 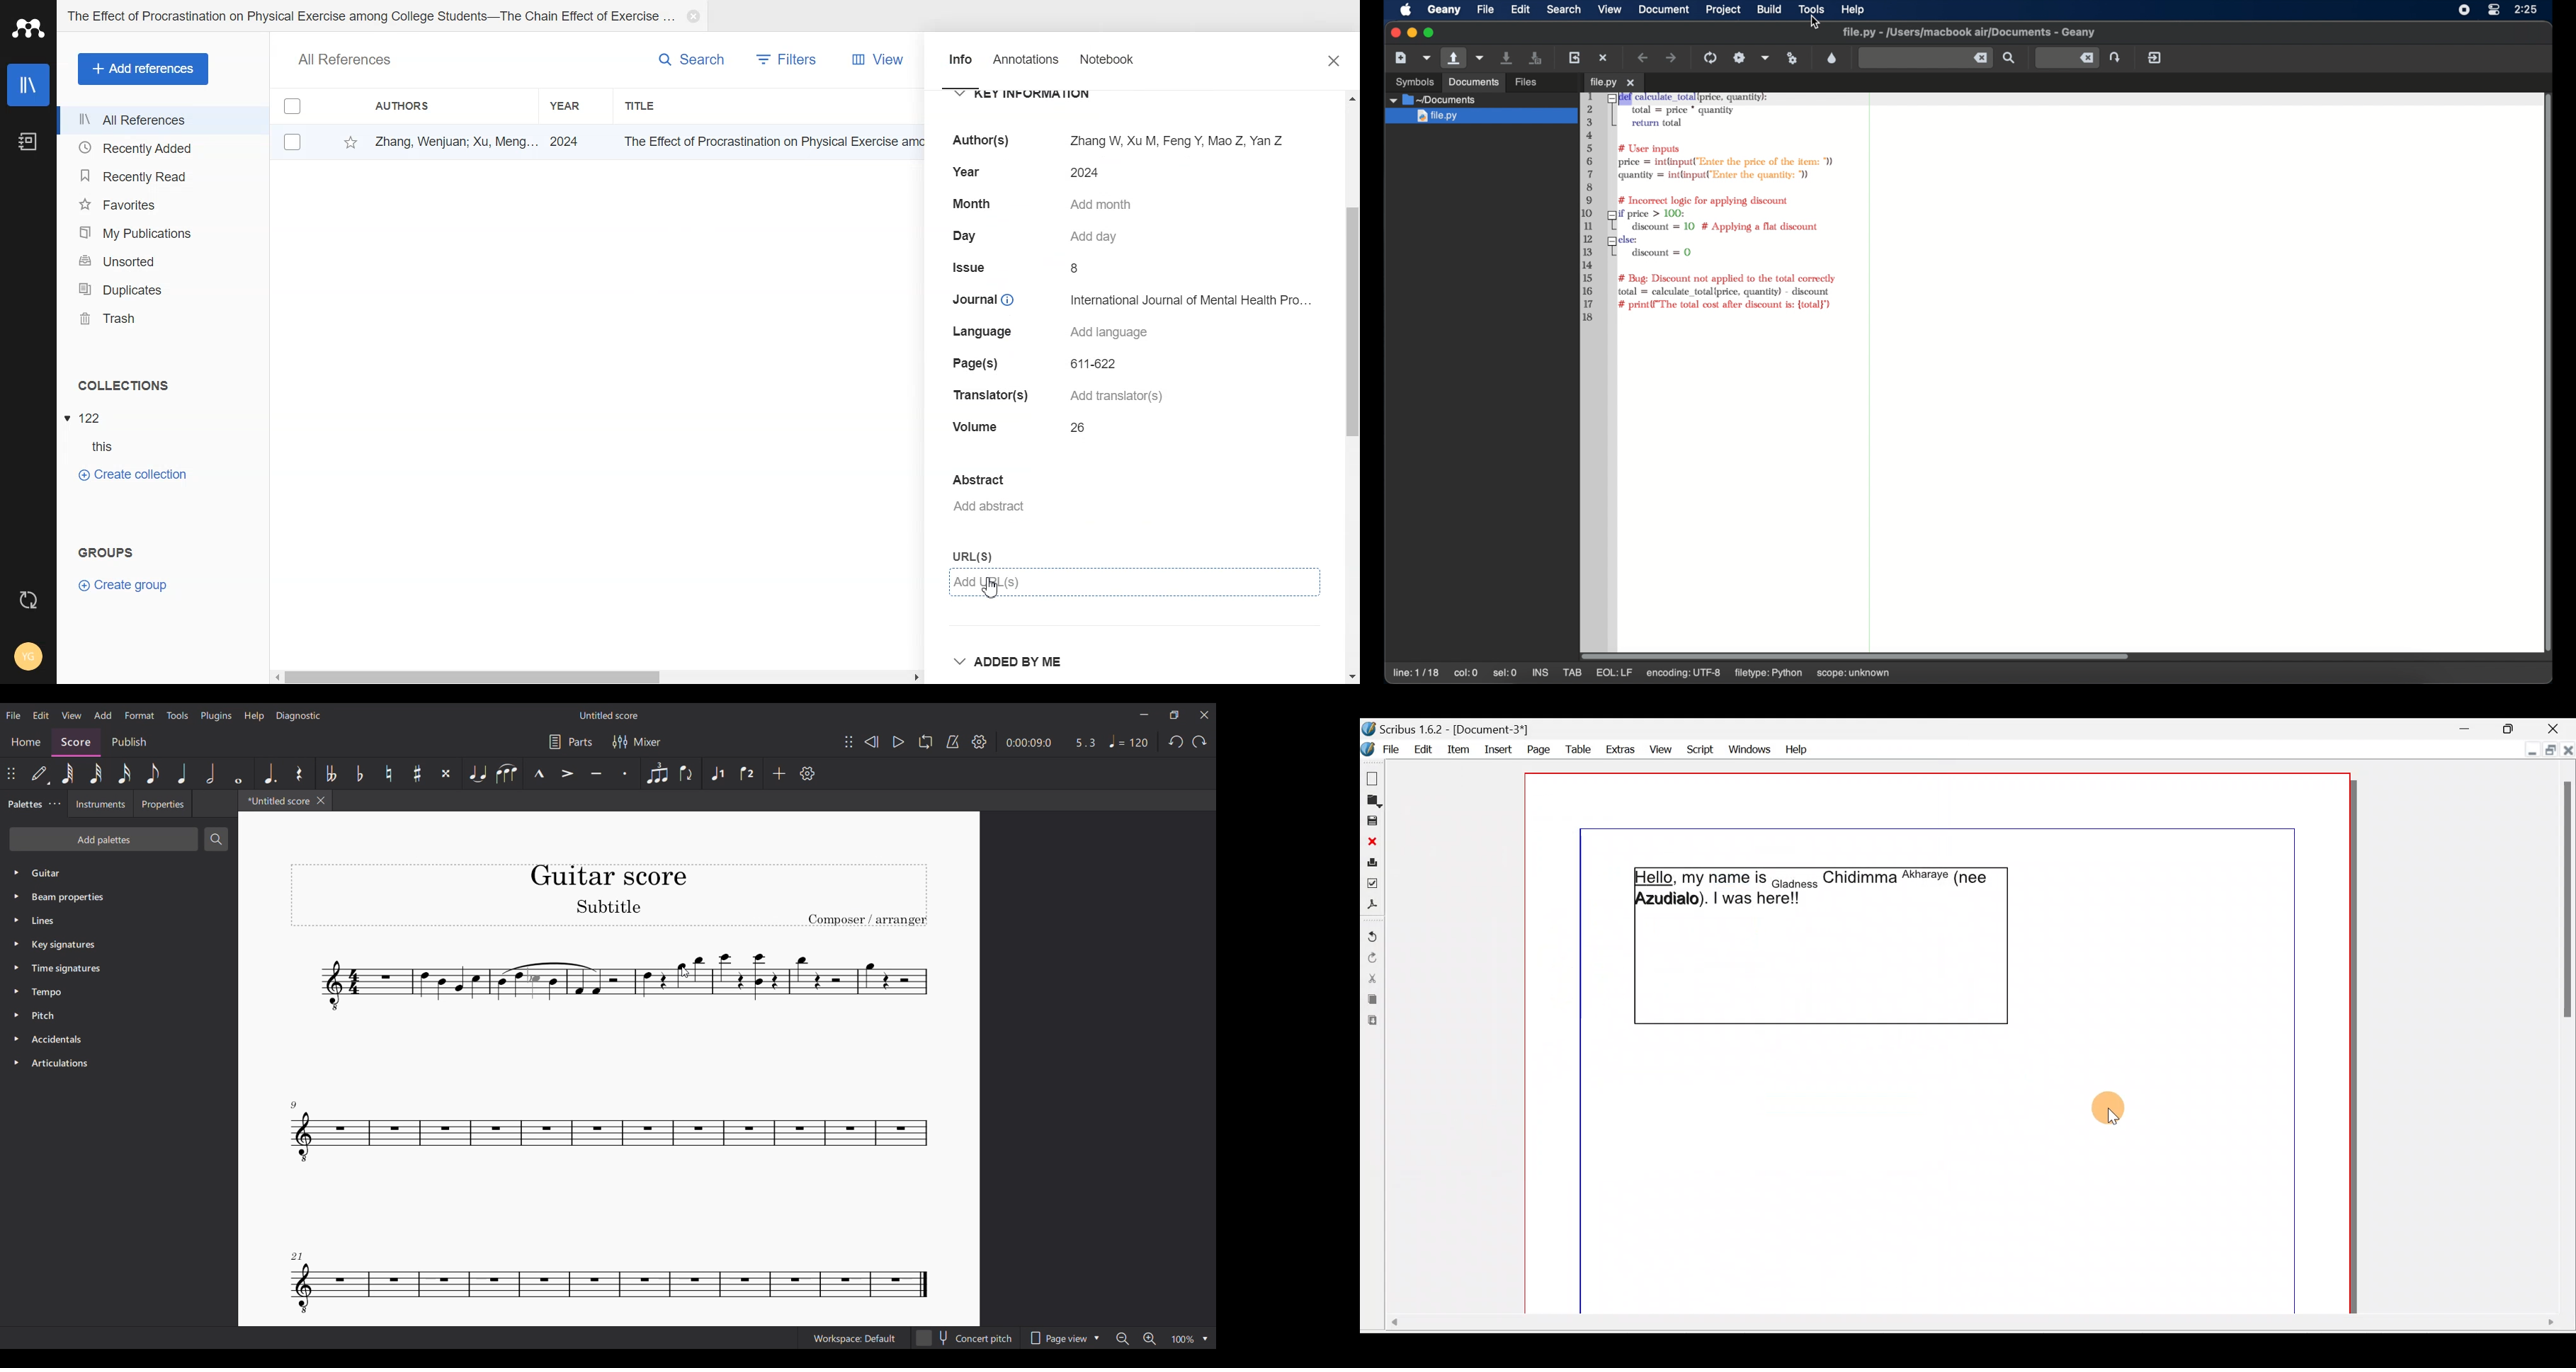 I want to click on Guitar palette, so click(x=46, y=873).